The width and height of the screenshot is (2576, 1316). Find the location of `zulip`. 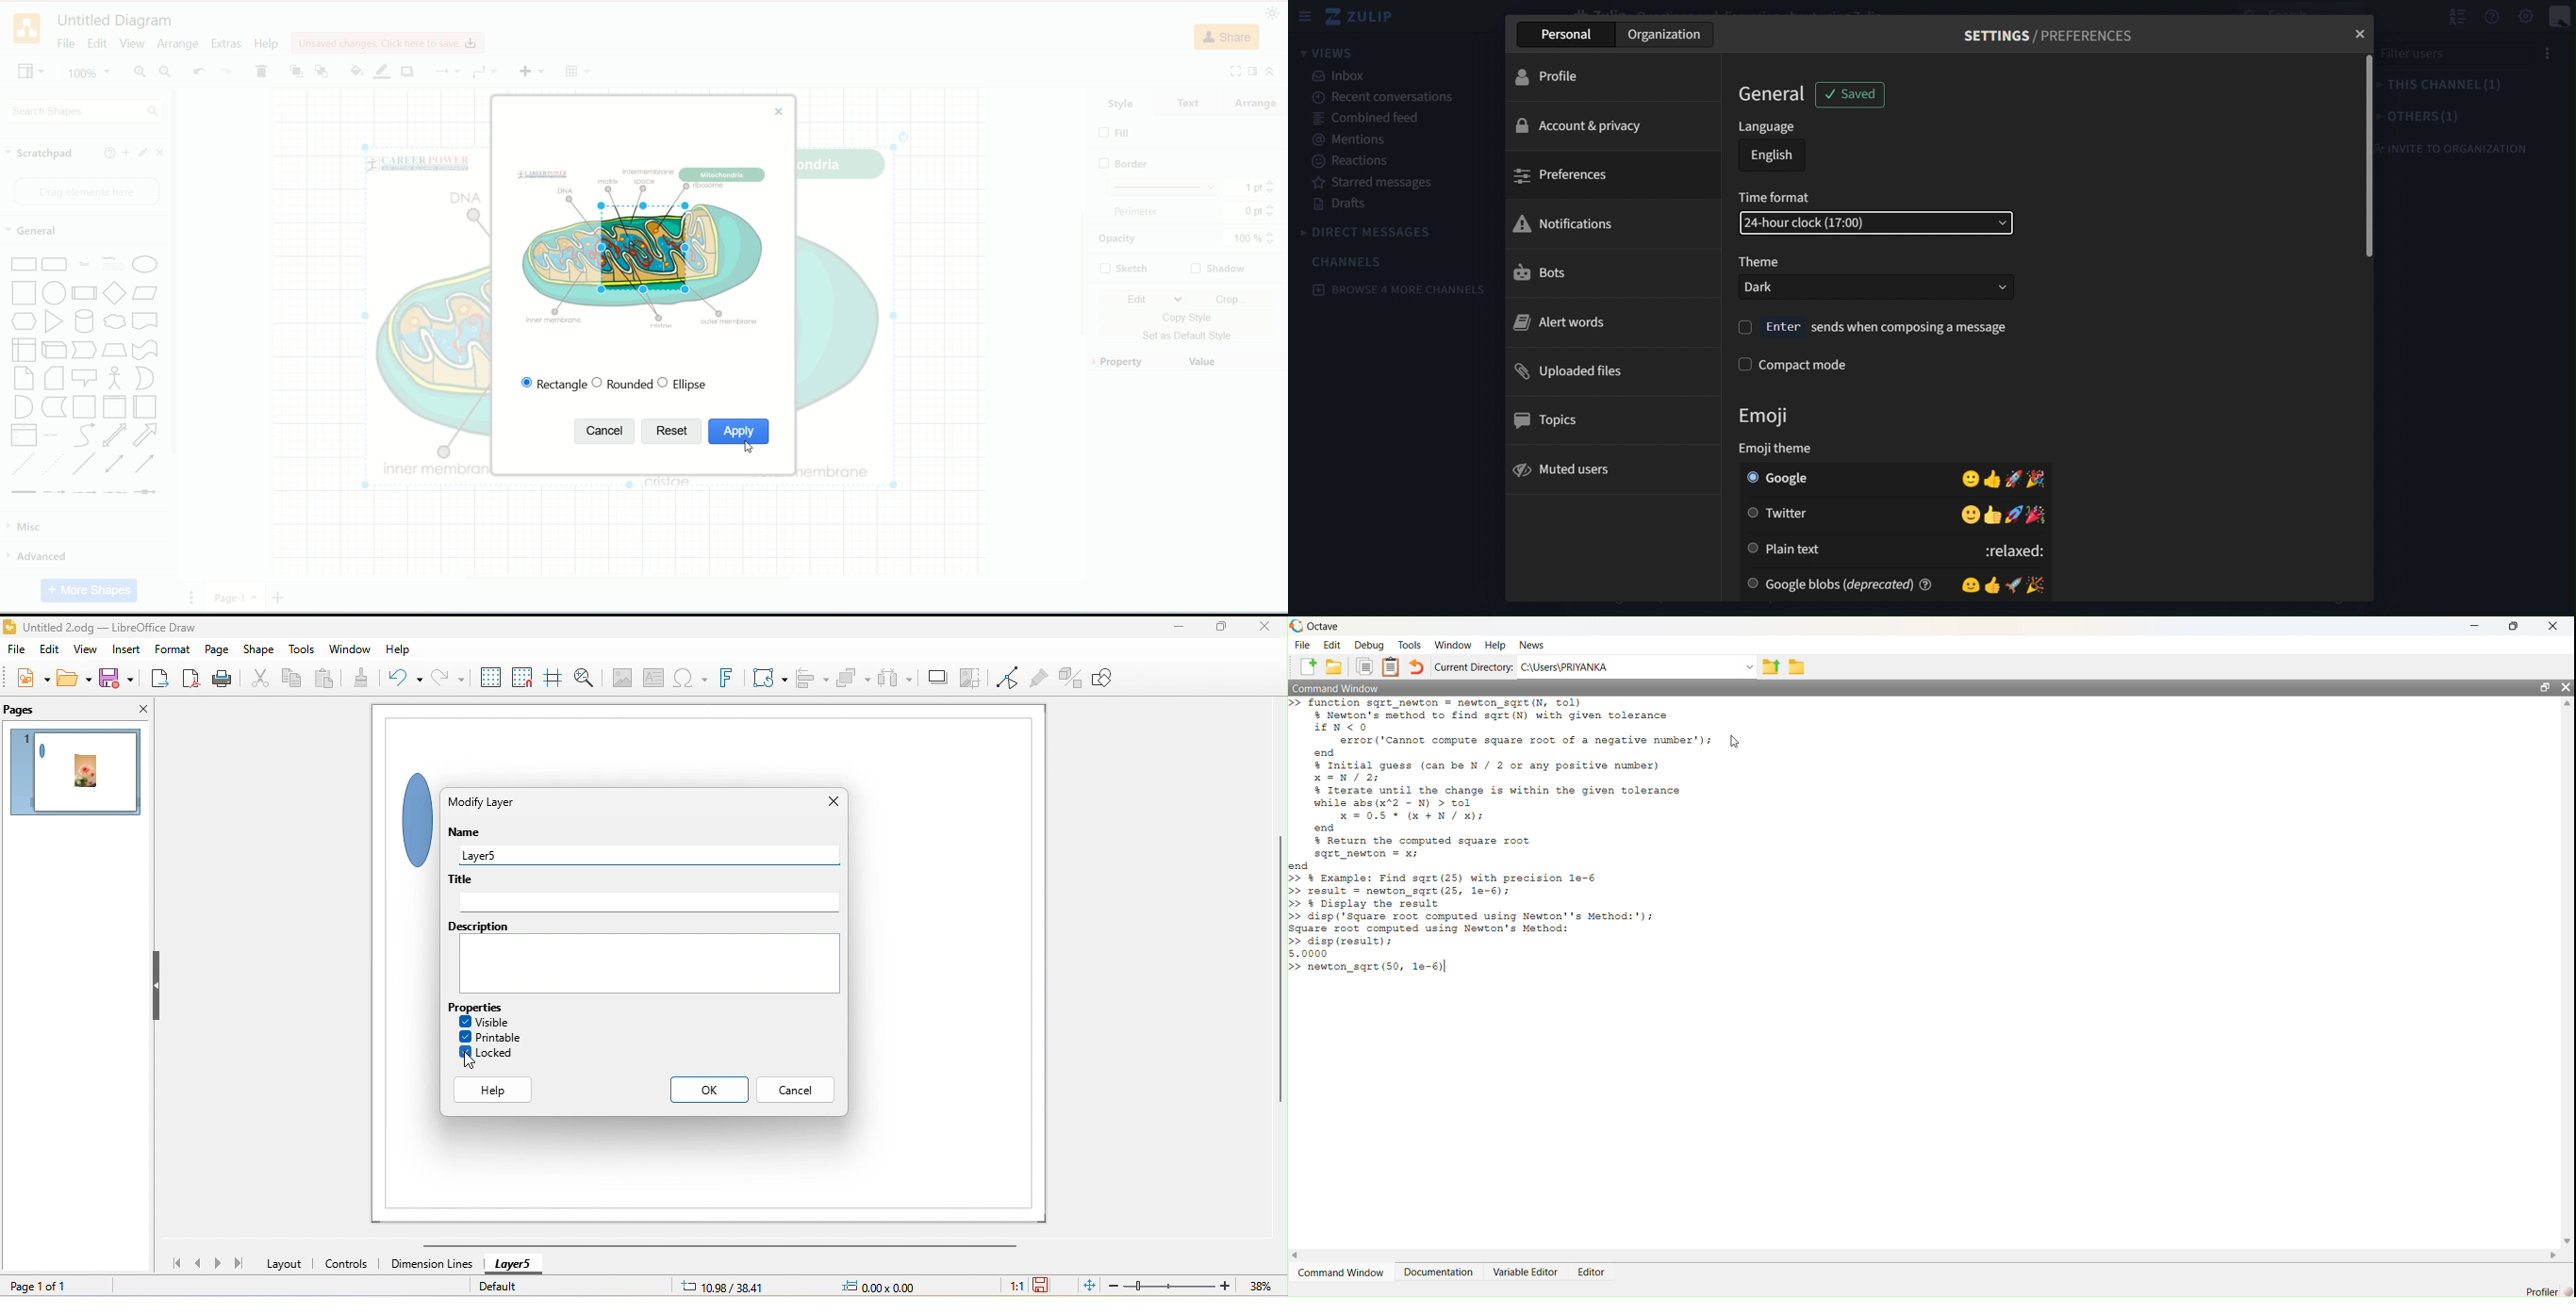

zulip is located at coordinates (1361, 15).